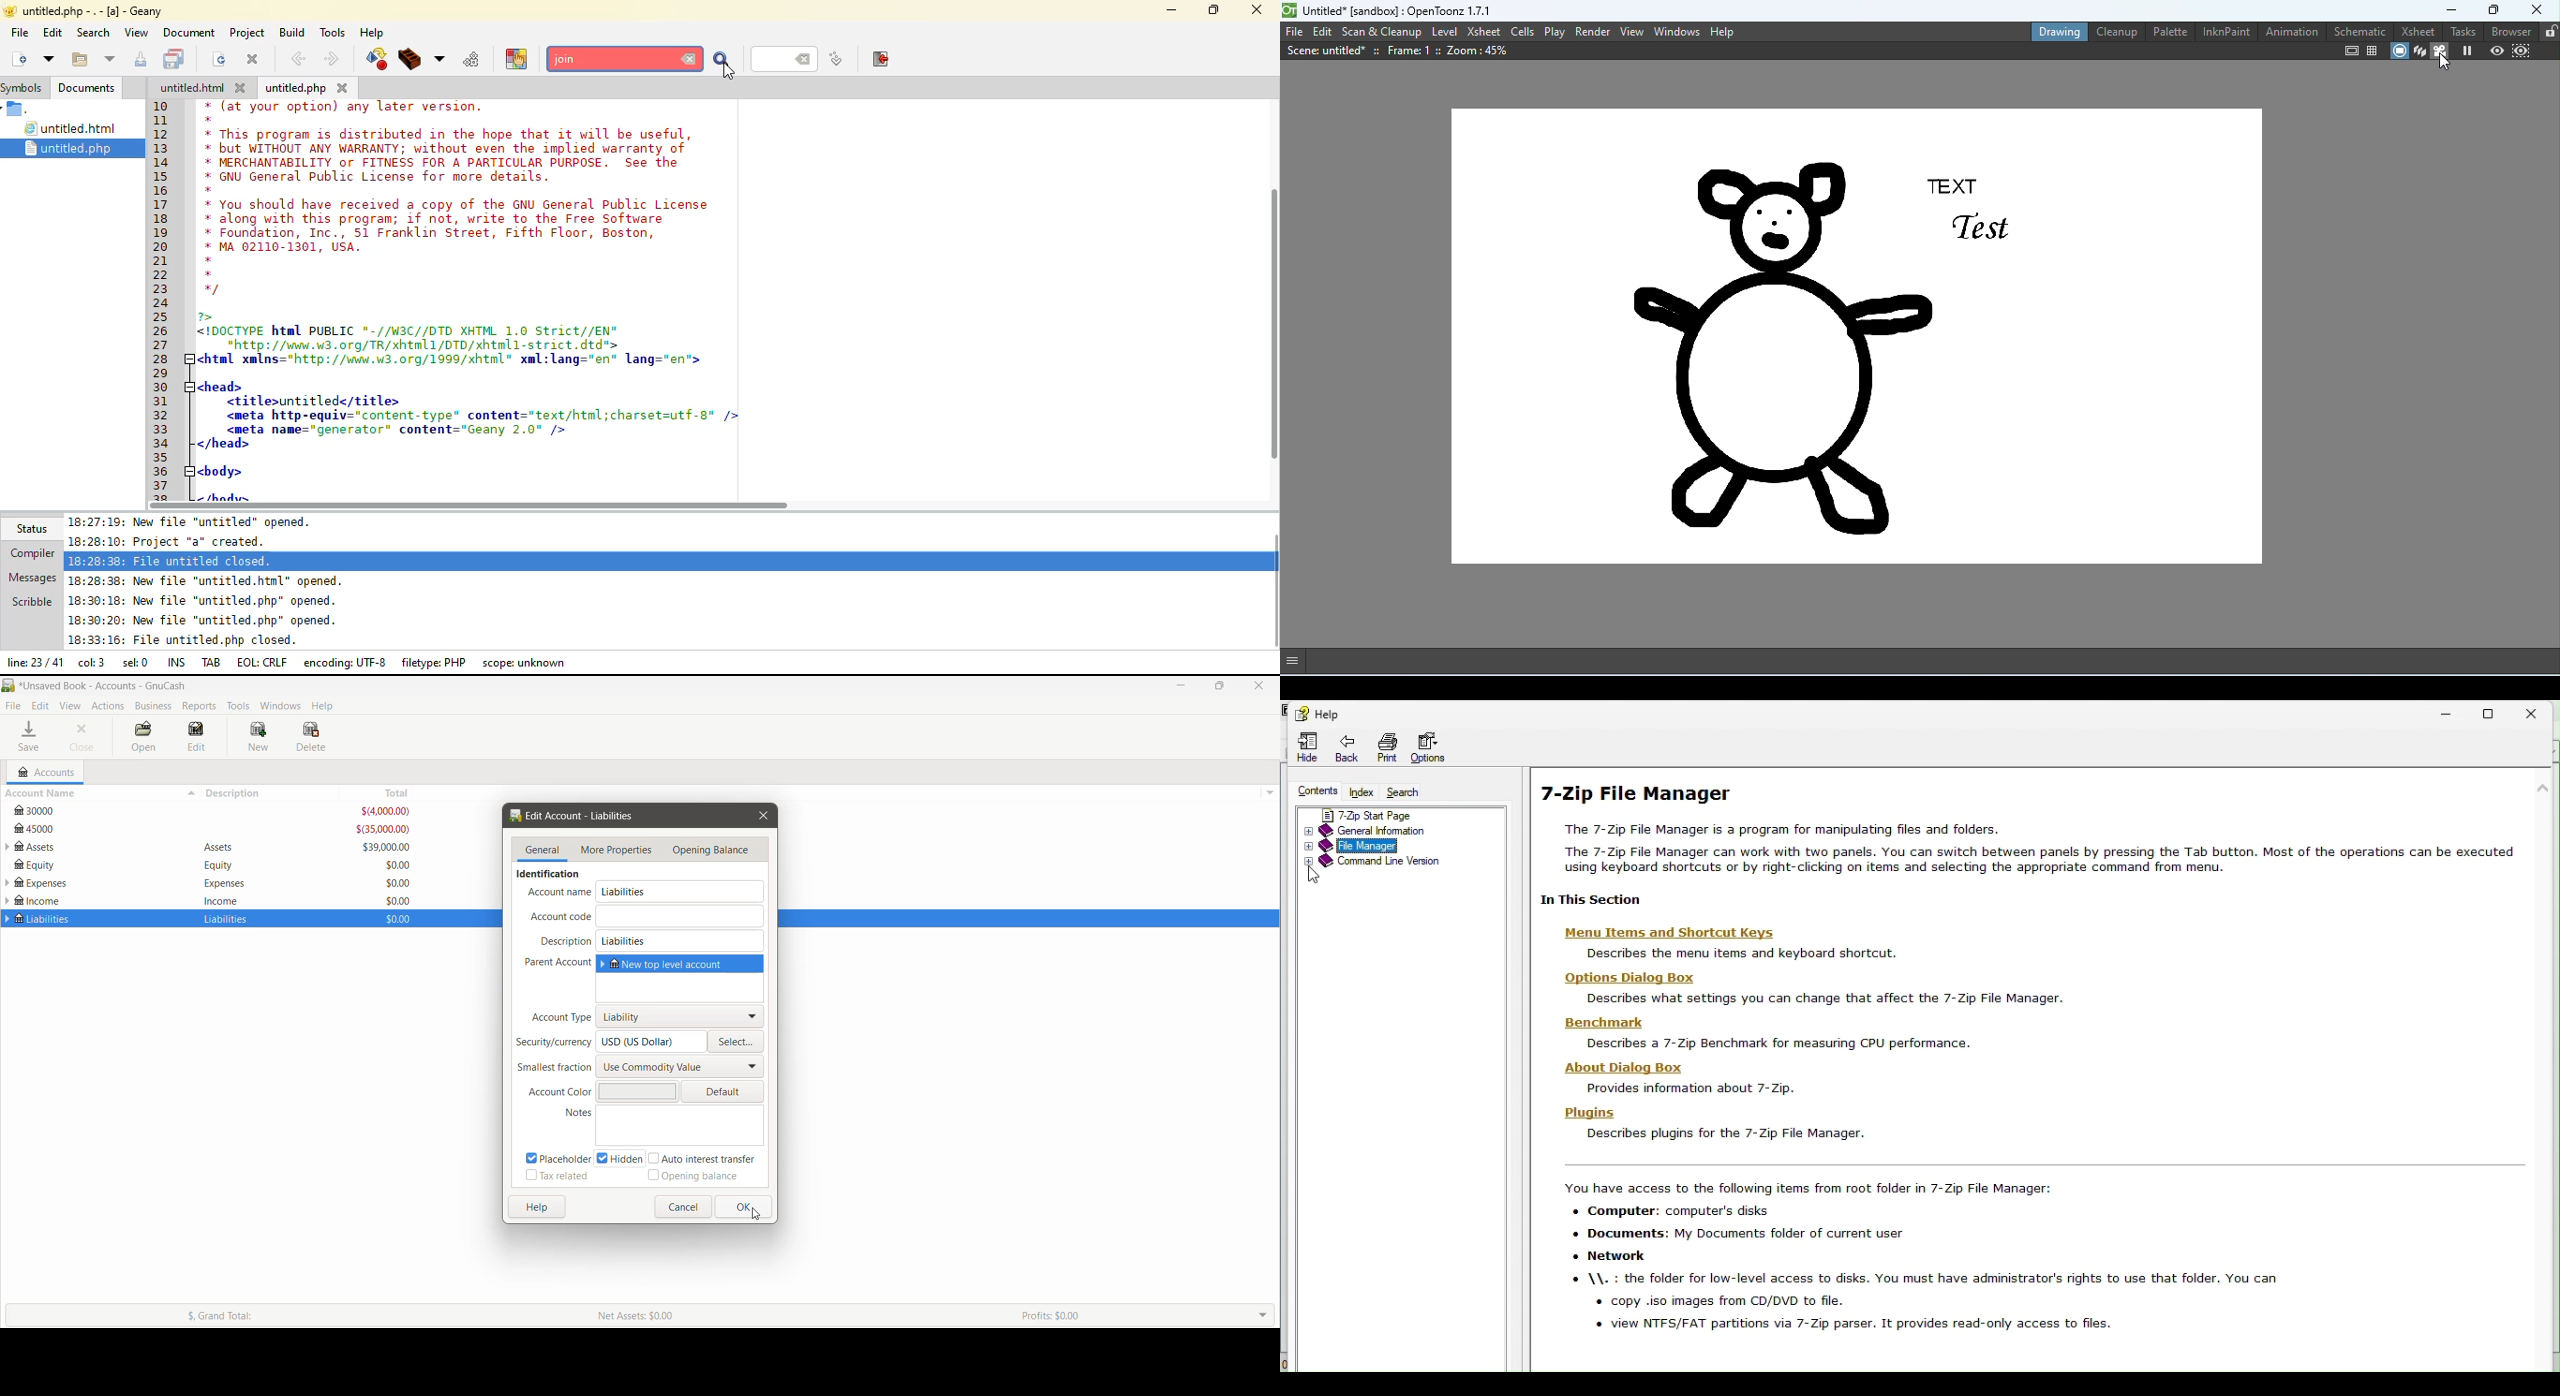  What do you see at coordinates (2509, 32) in the screenshot?
I see `browser` at bounding box center [2509, 32].